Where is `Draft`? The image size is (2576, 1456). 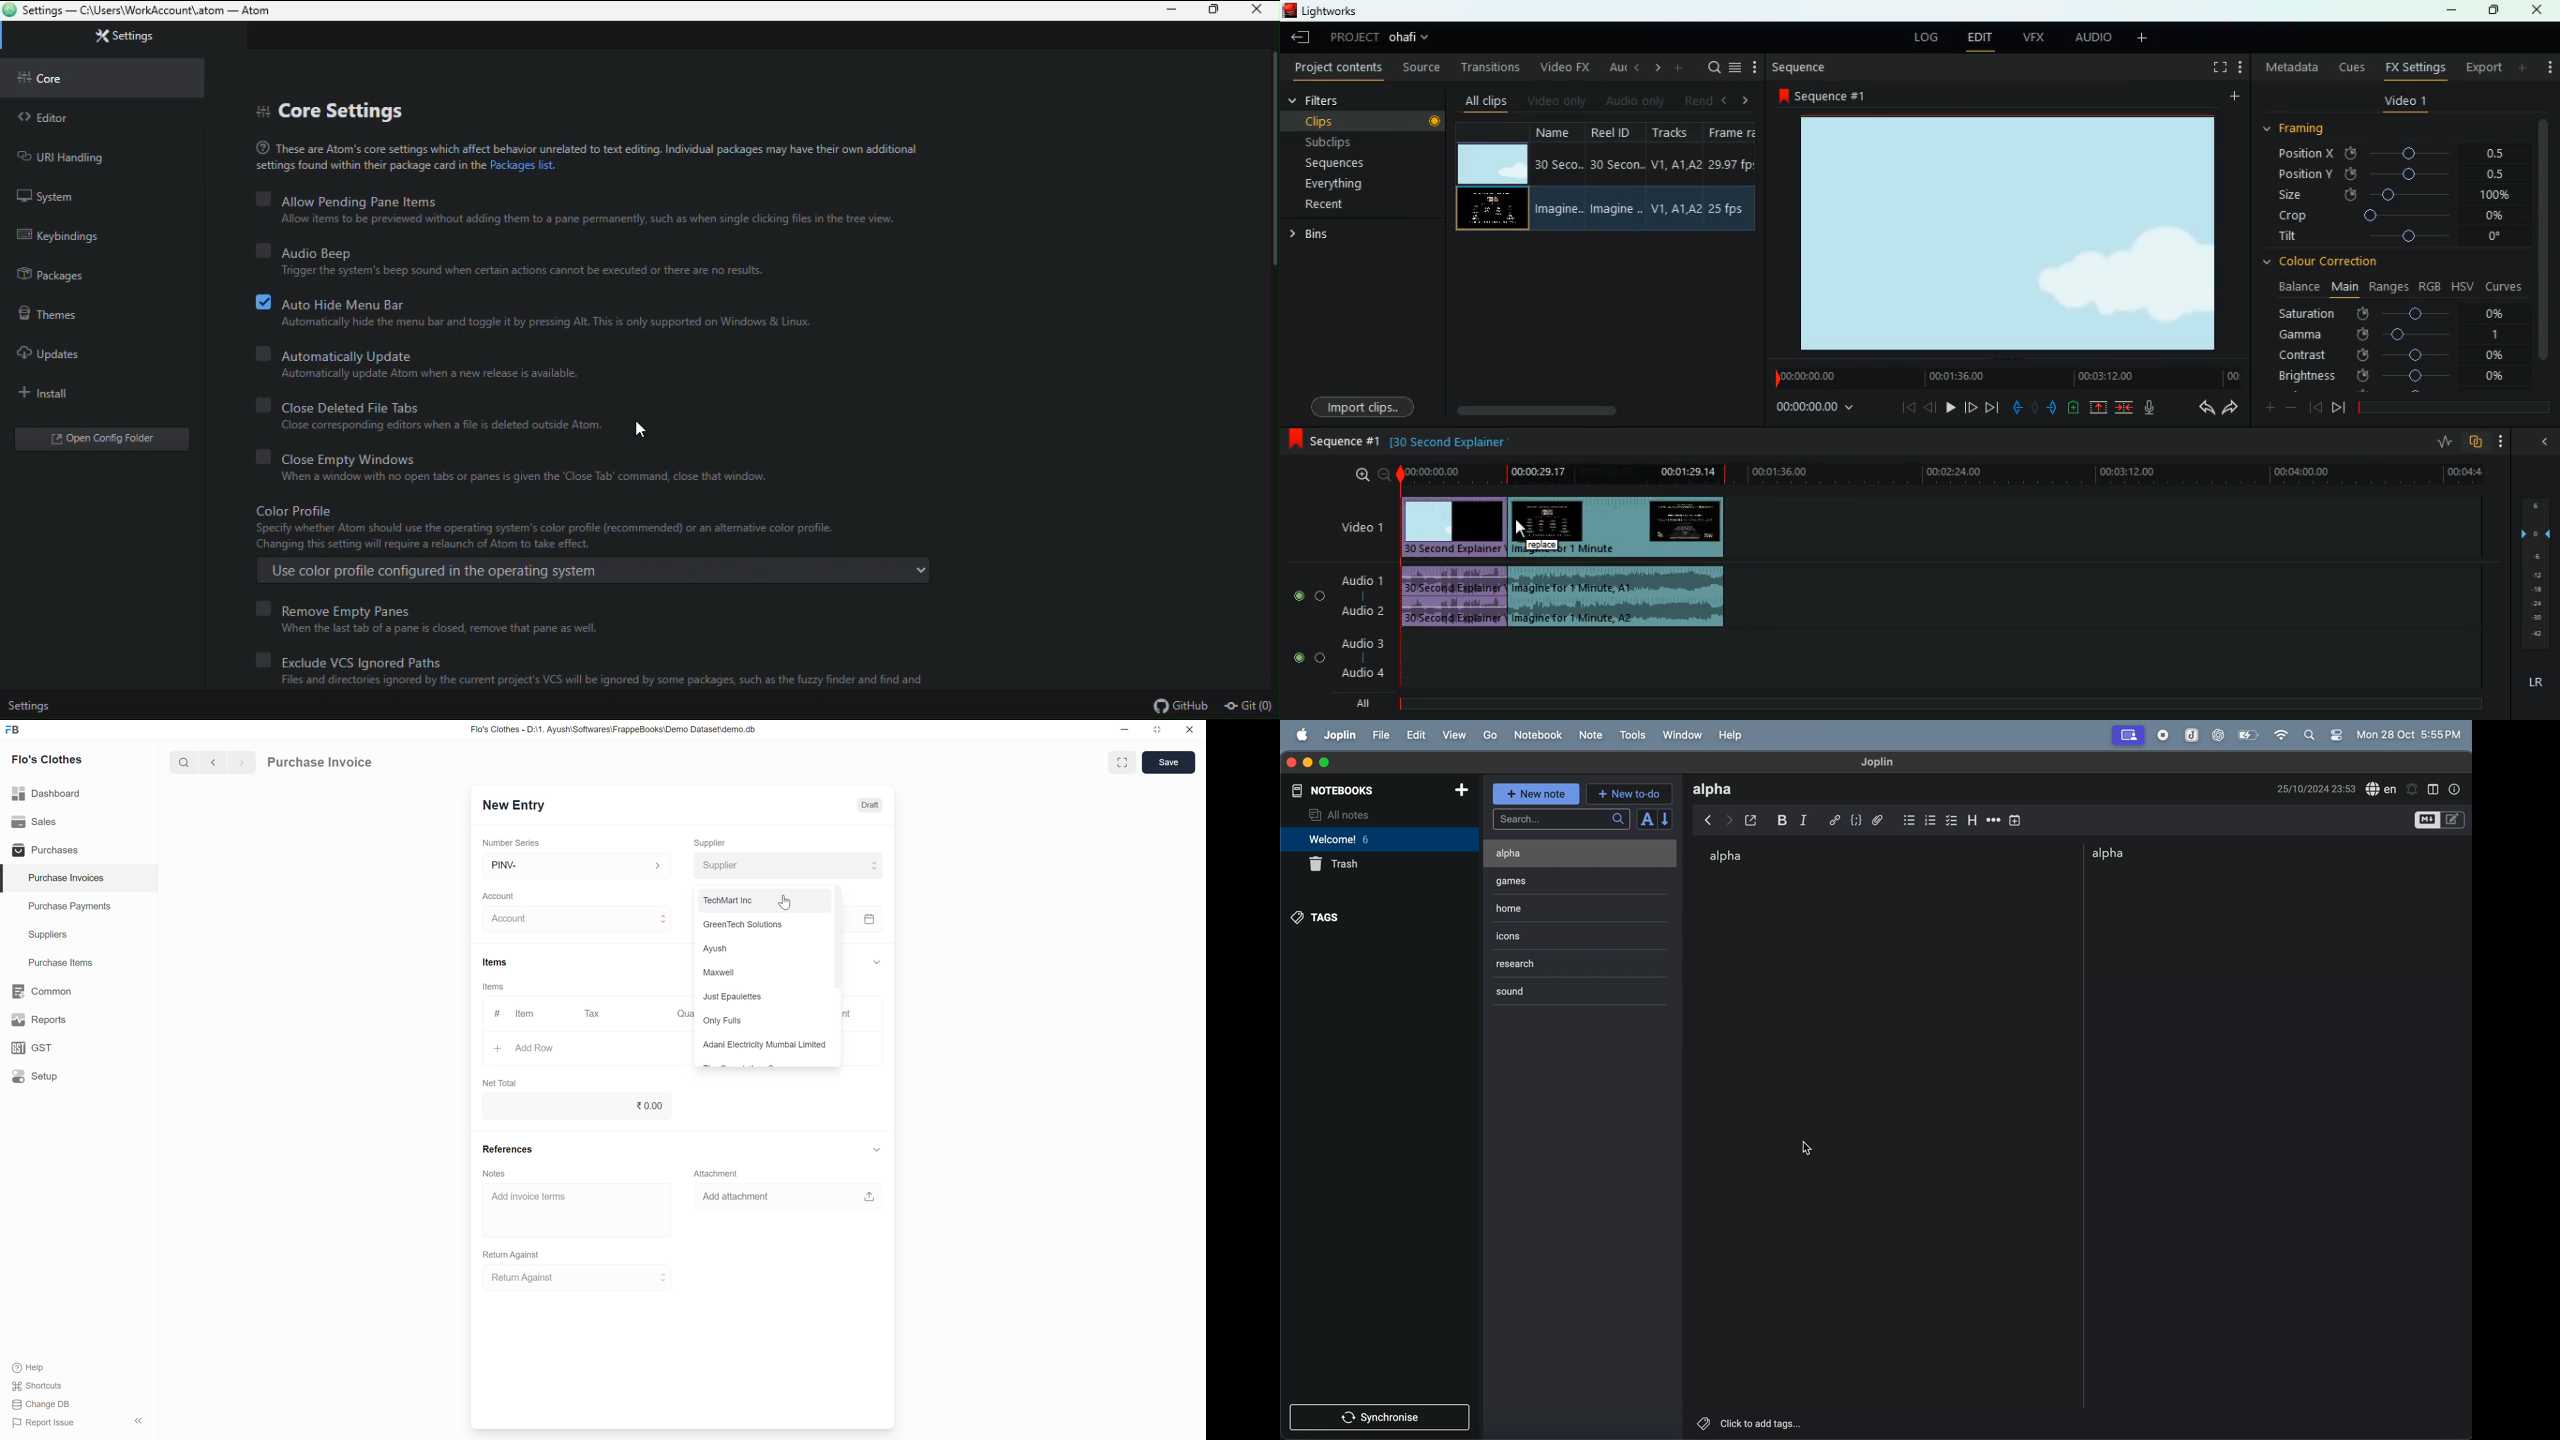
Draft is located at coordinates (871, 805).